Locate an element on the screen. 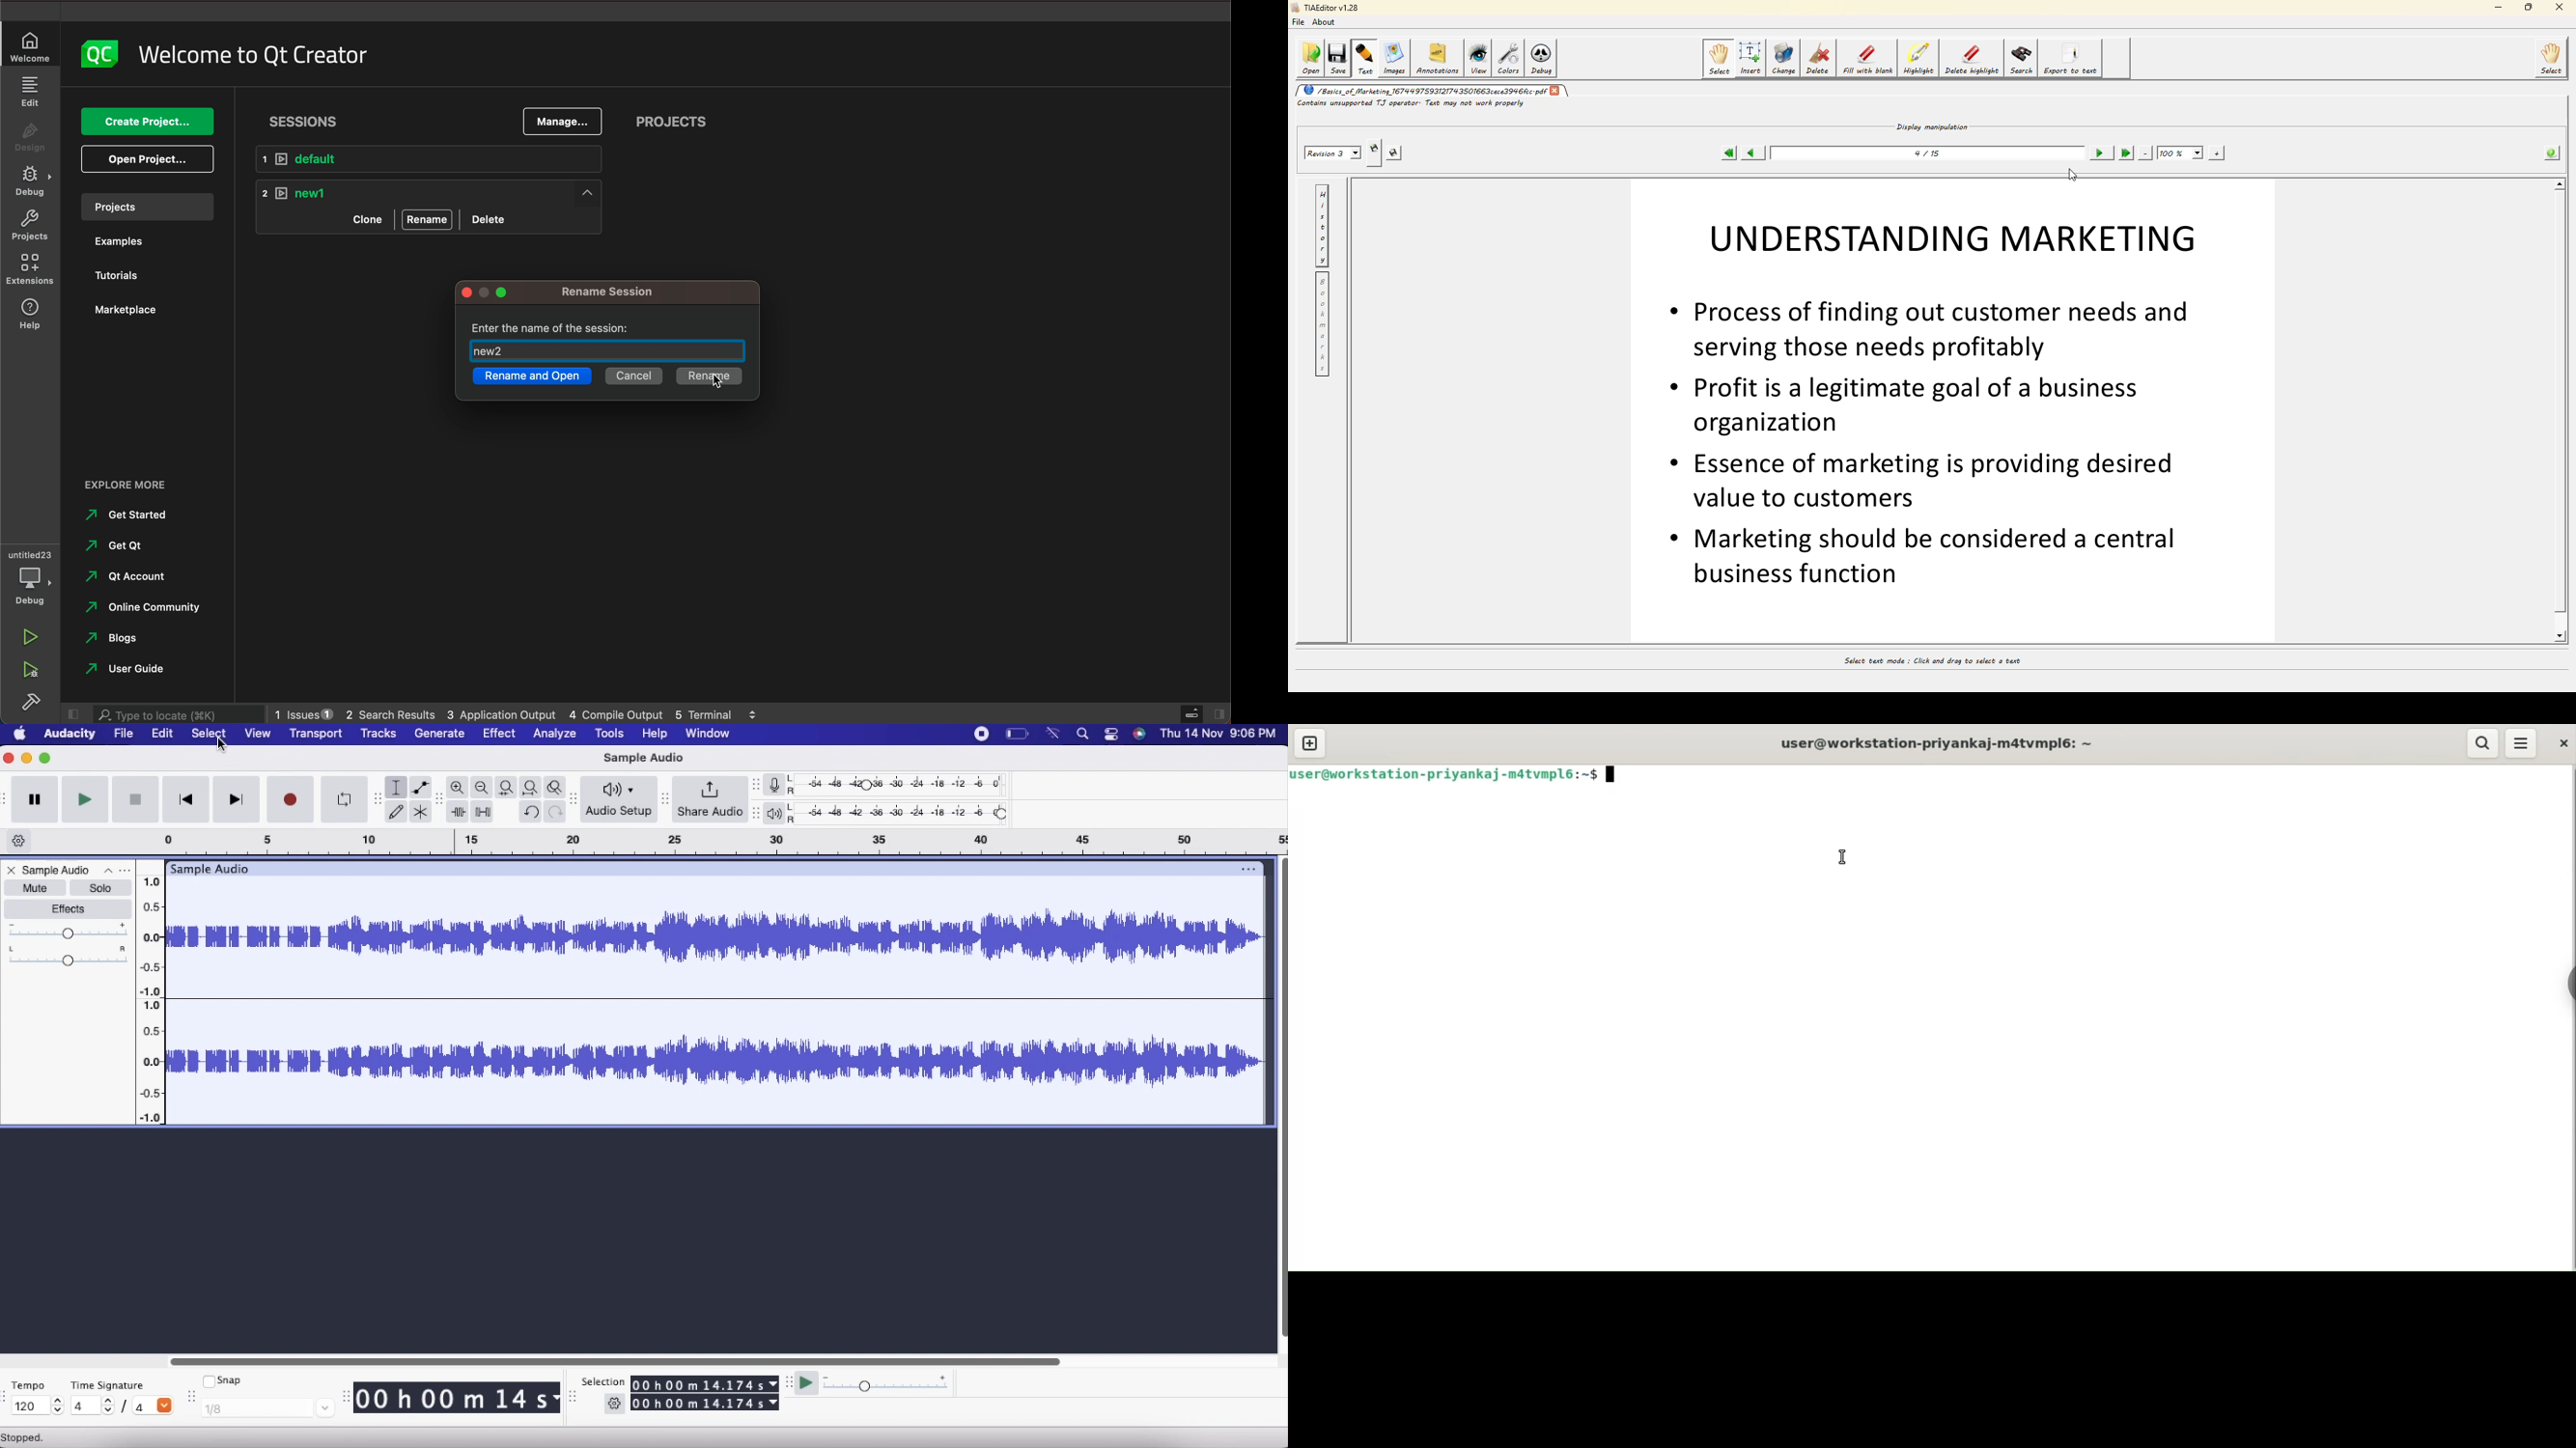 This screenshot has height=1456, width=2576. Draw tool is located at coordinates (398, 811).